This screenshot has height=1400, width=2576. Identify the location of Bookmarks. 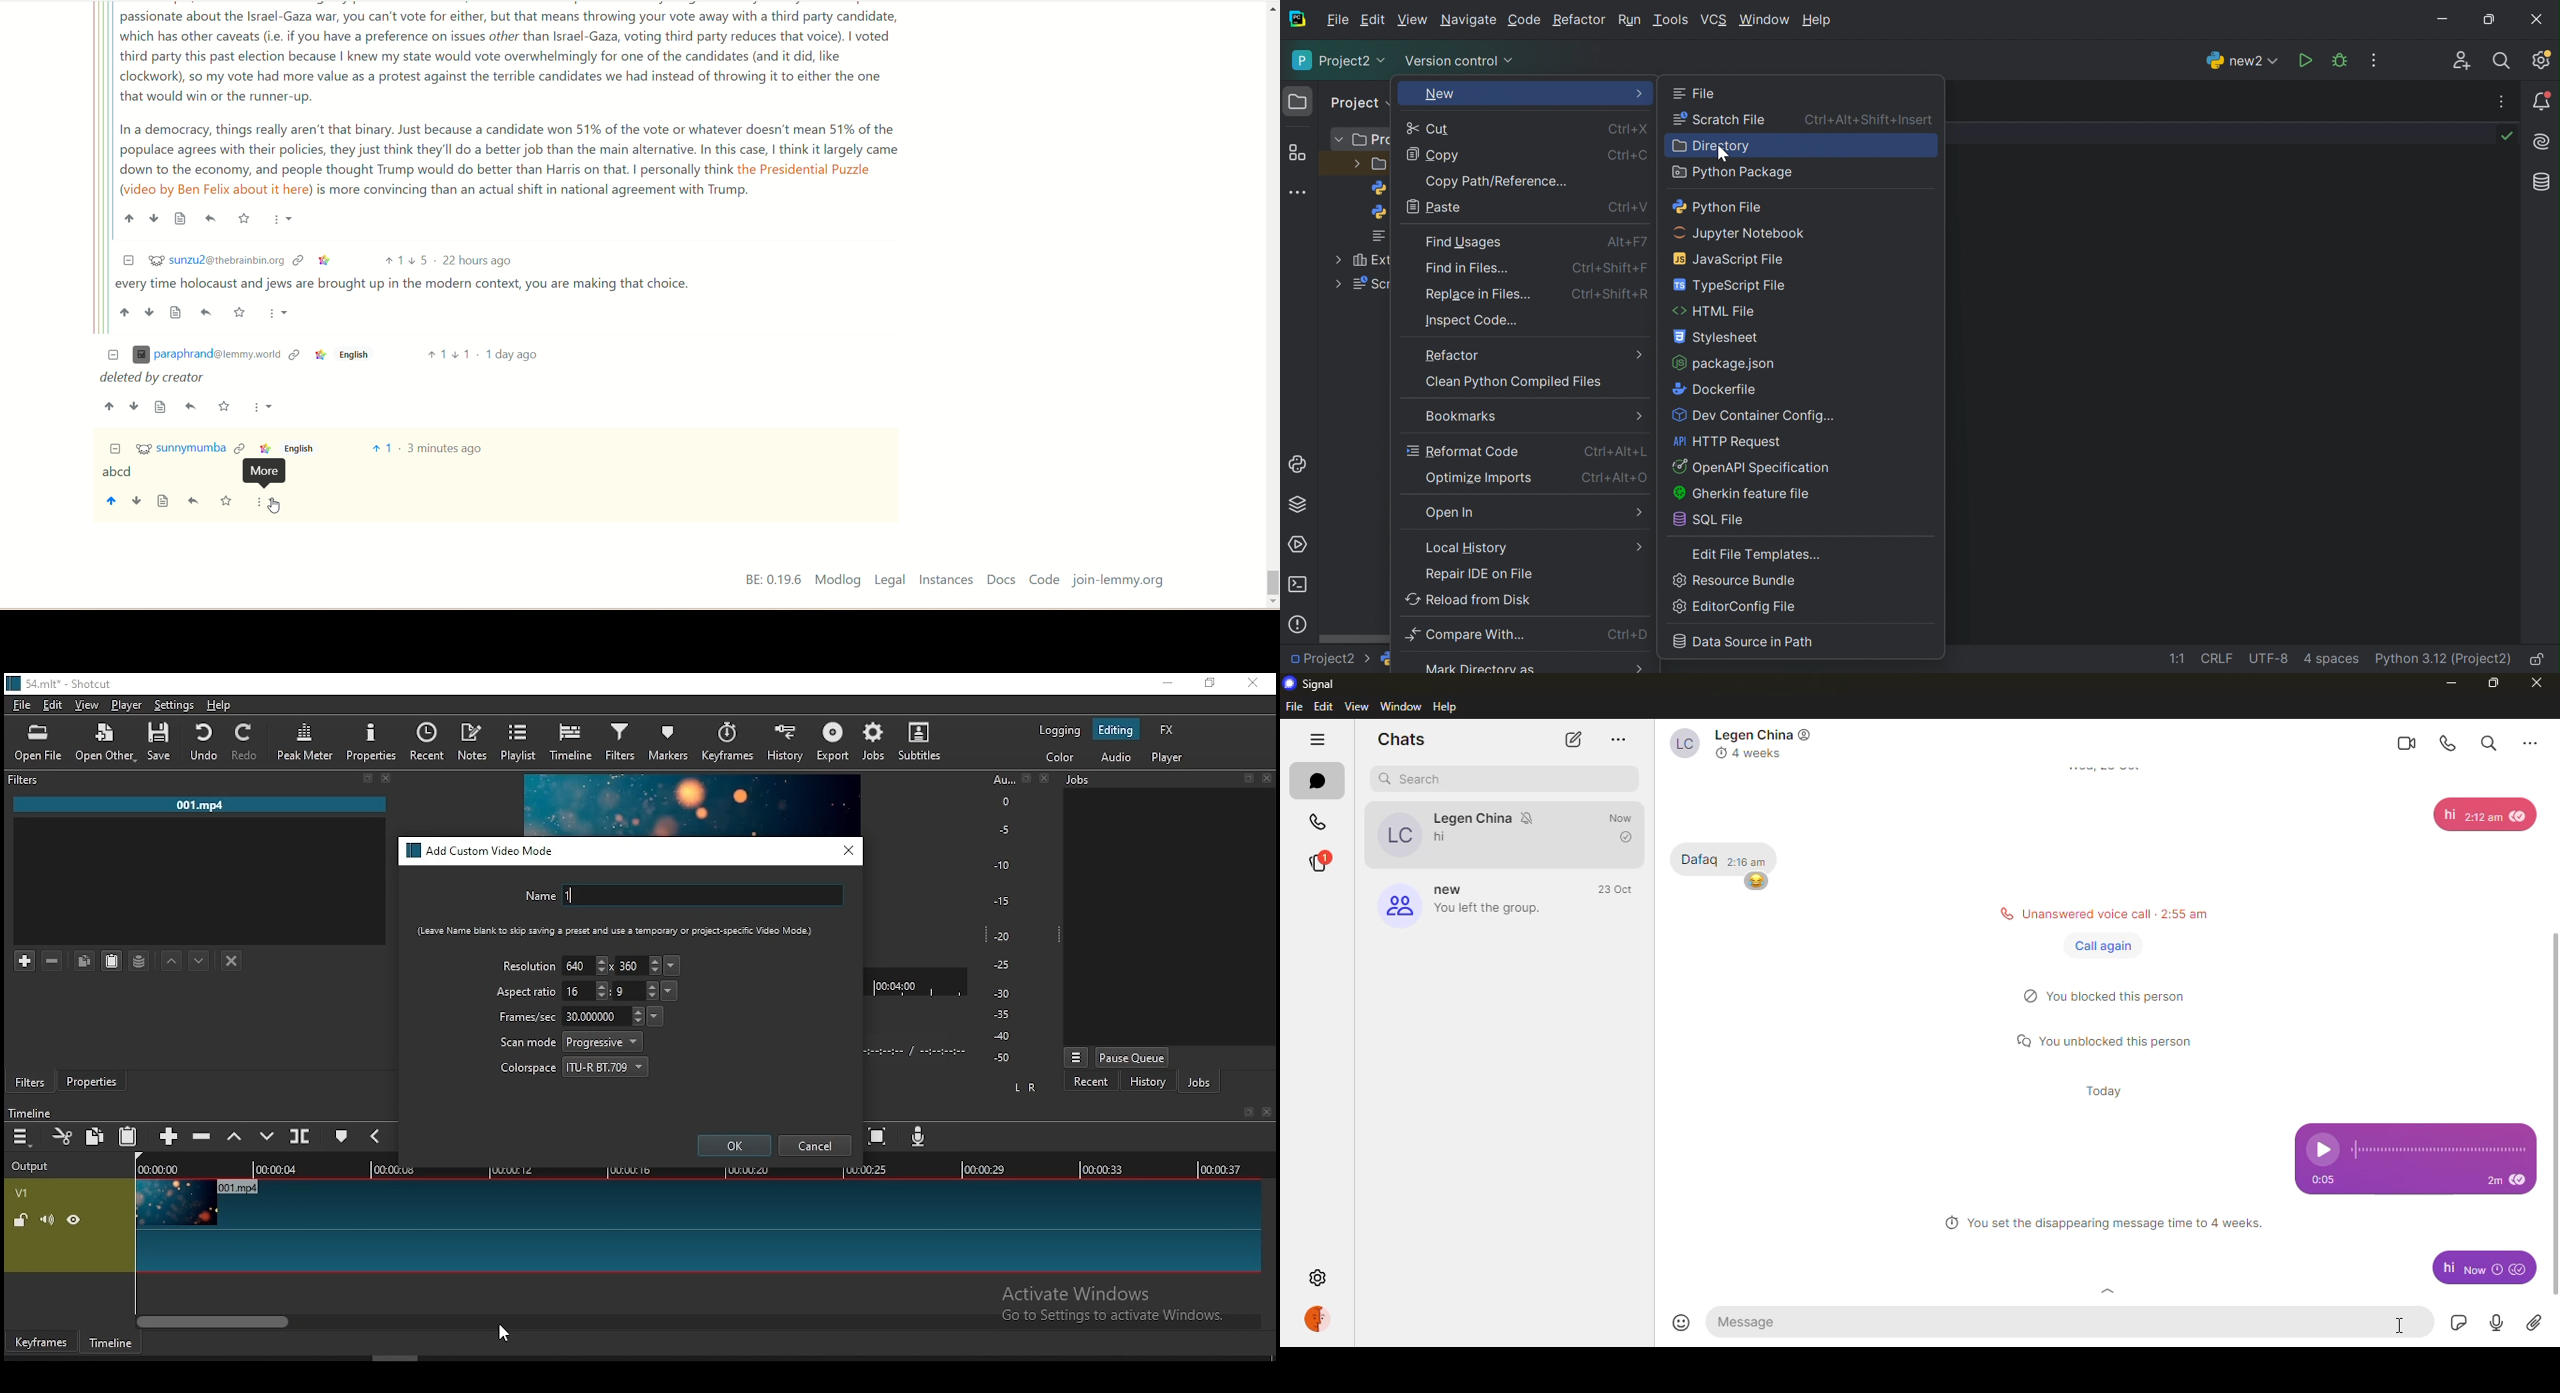
(1461, 416).